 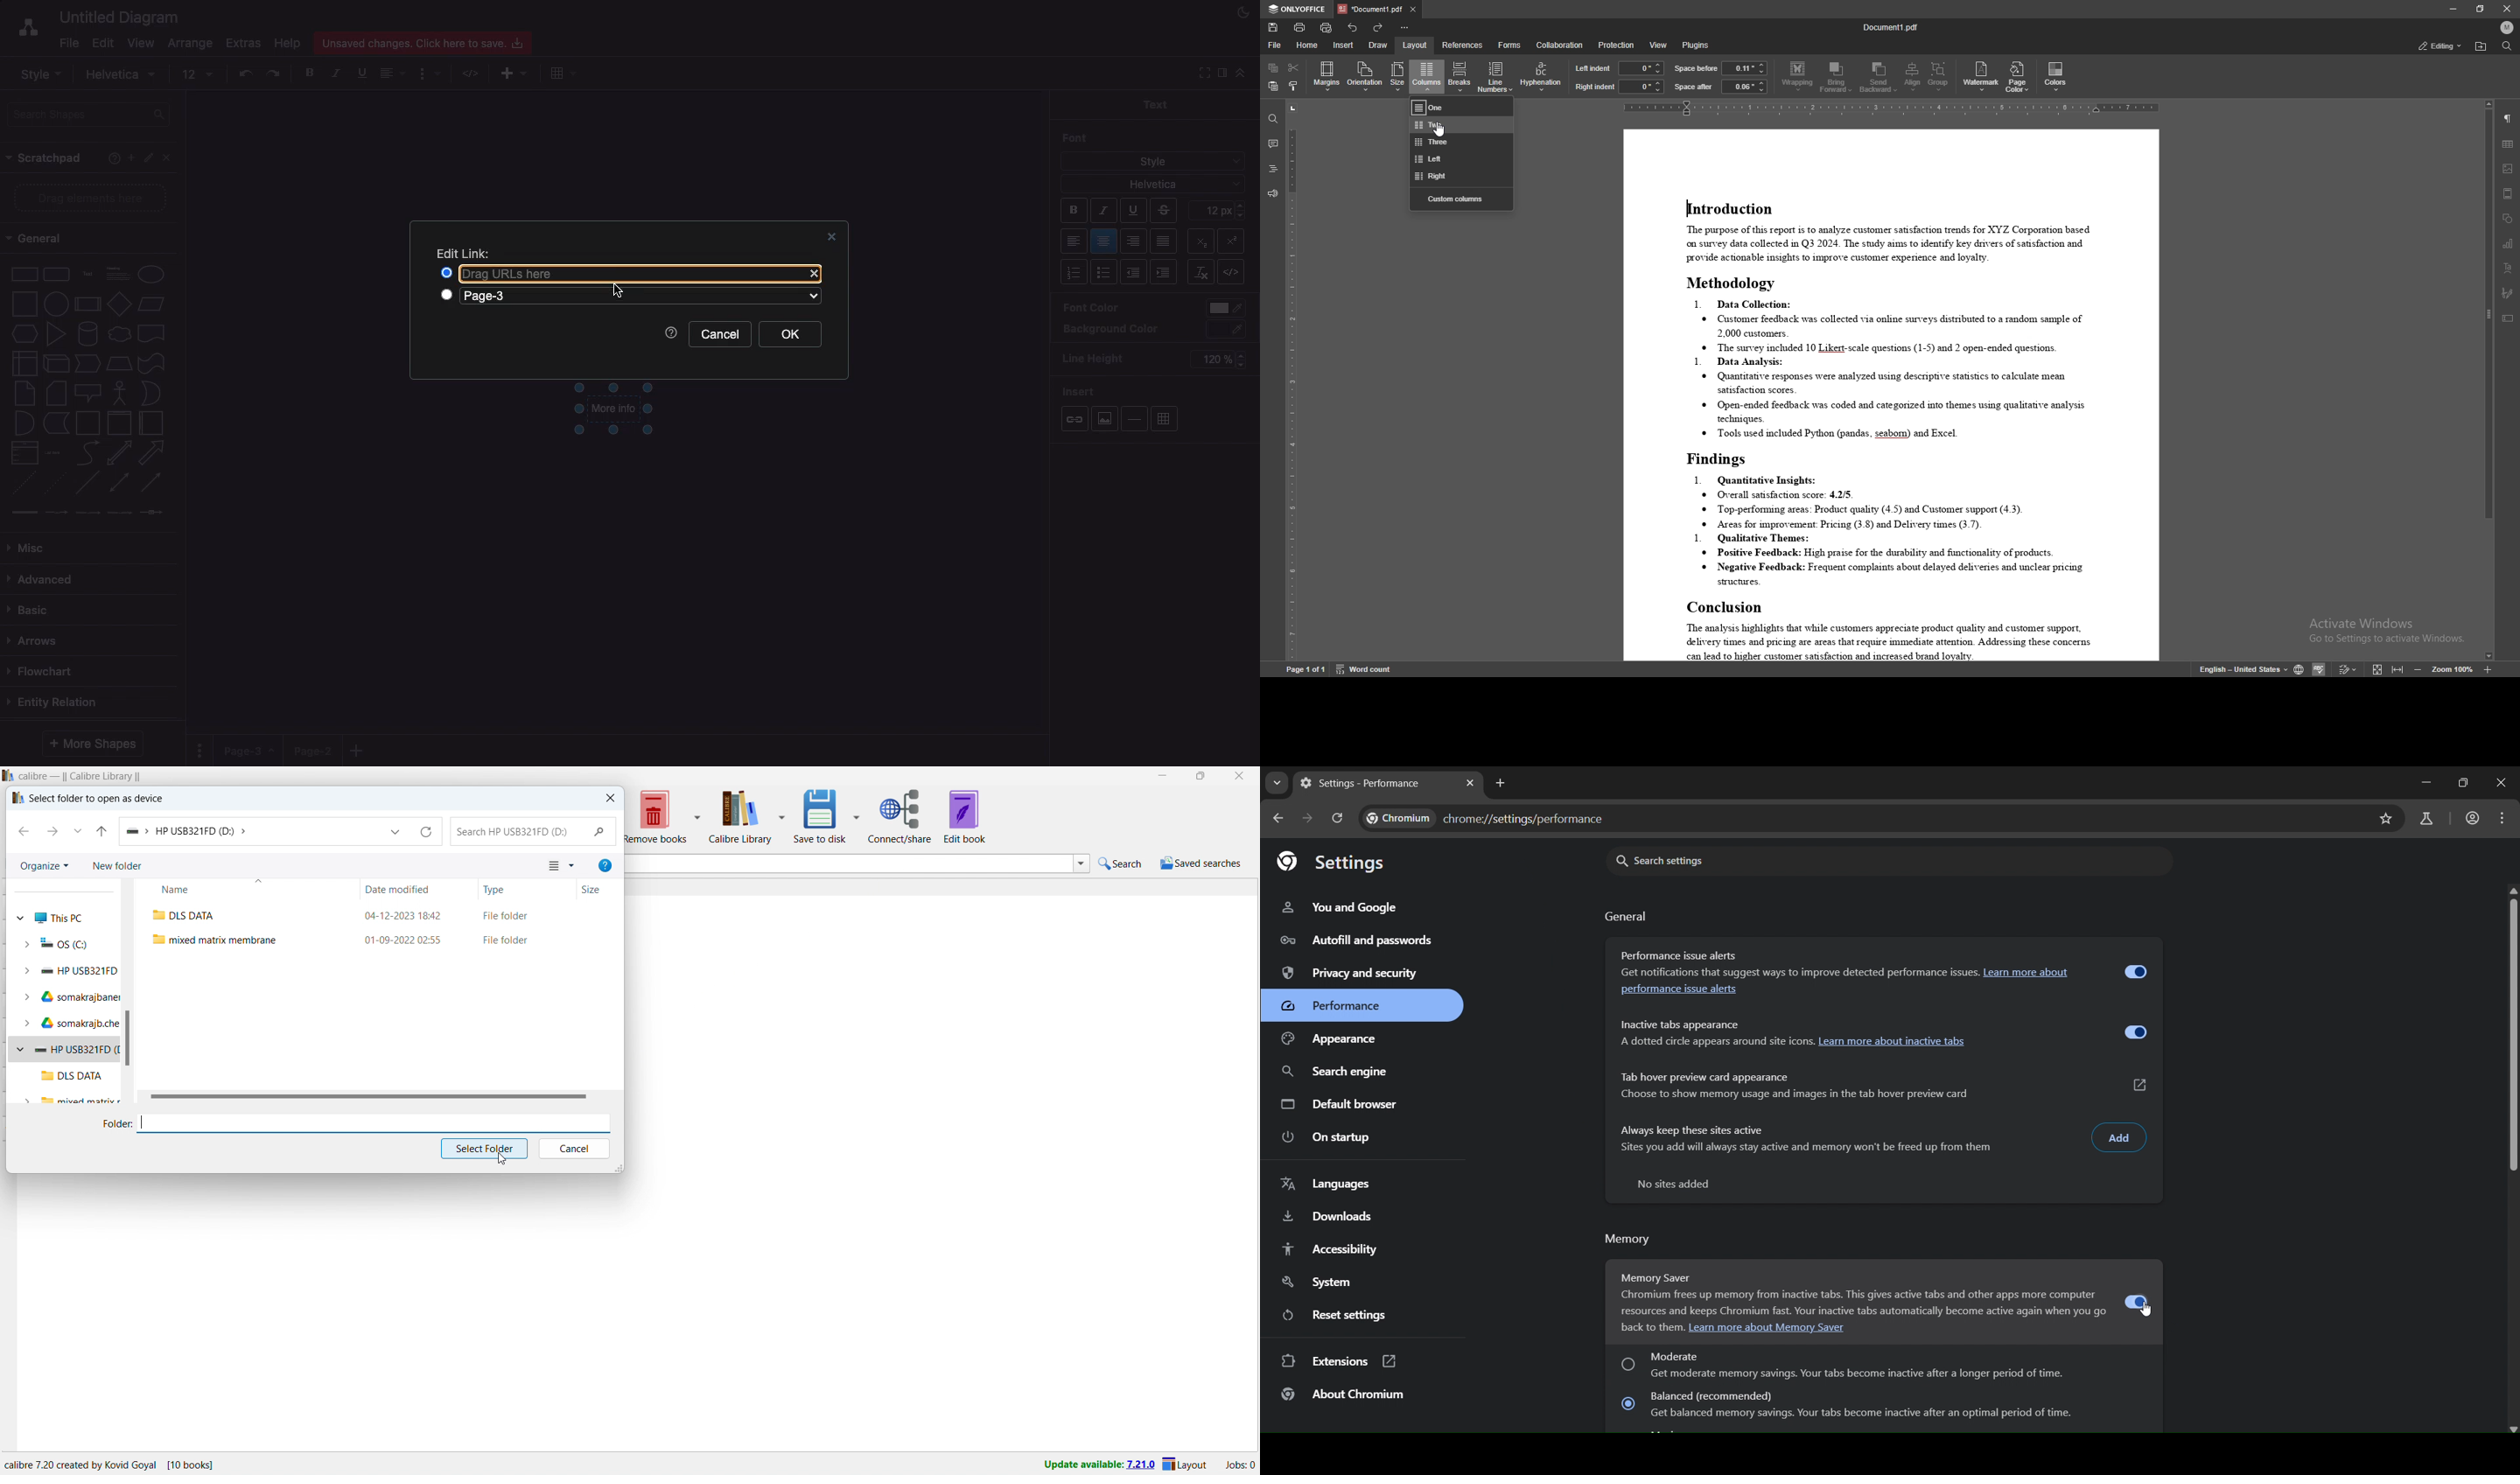 I want to click on Close, so click(x=814, y=275).